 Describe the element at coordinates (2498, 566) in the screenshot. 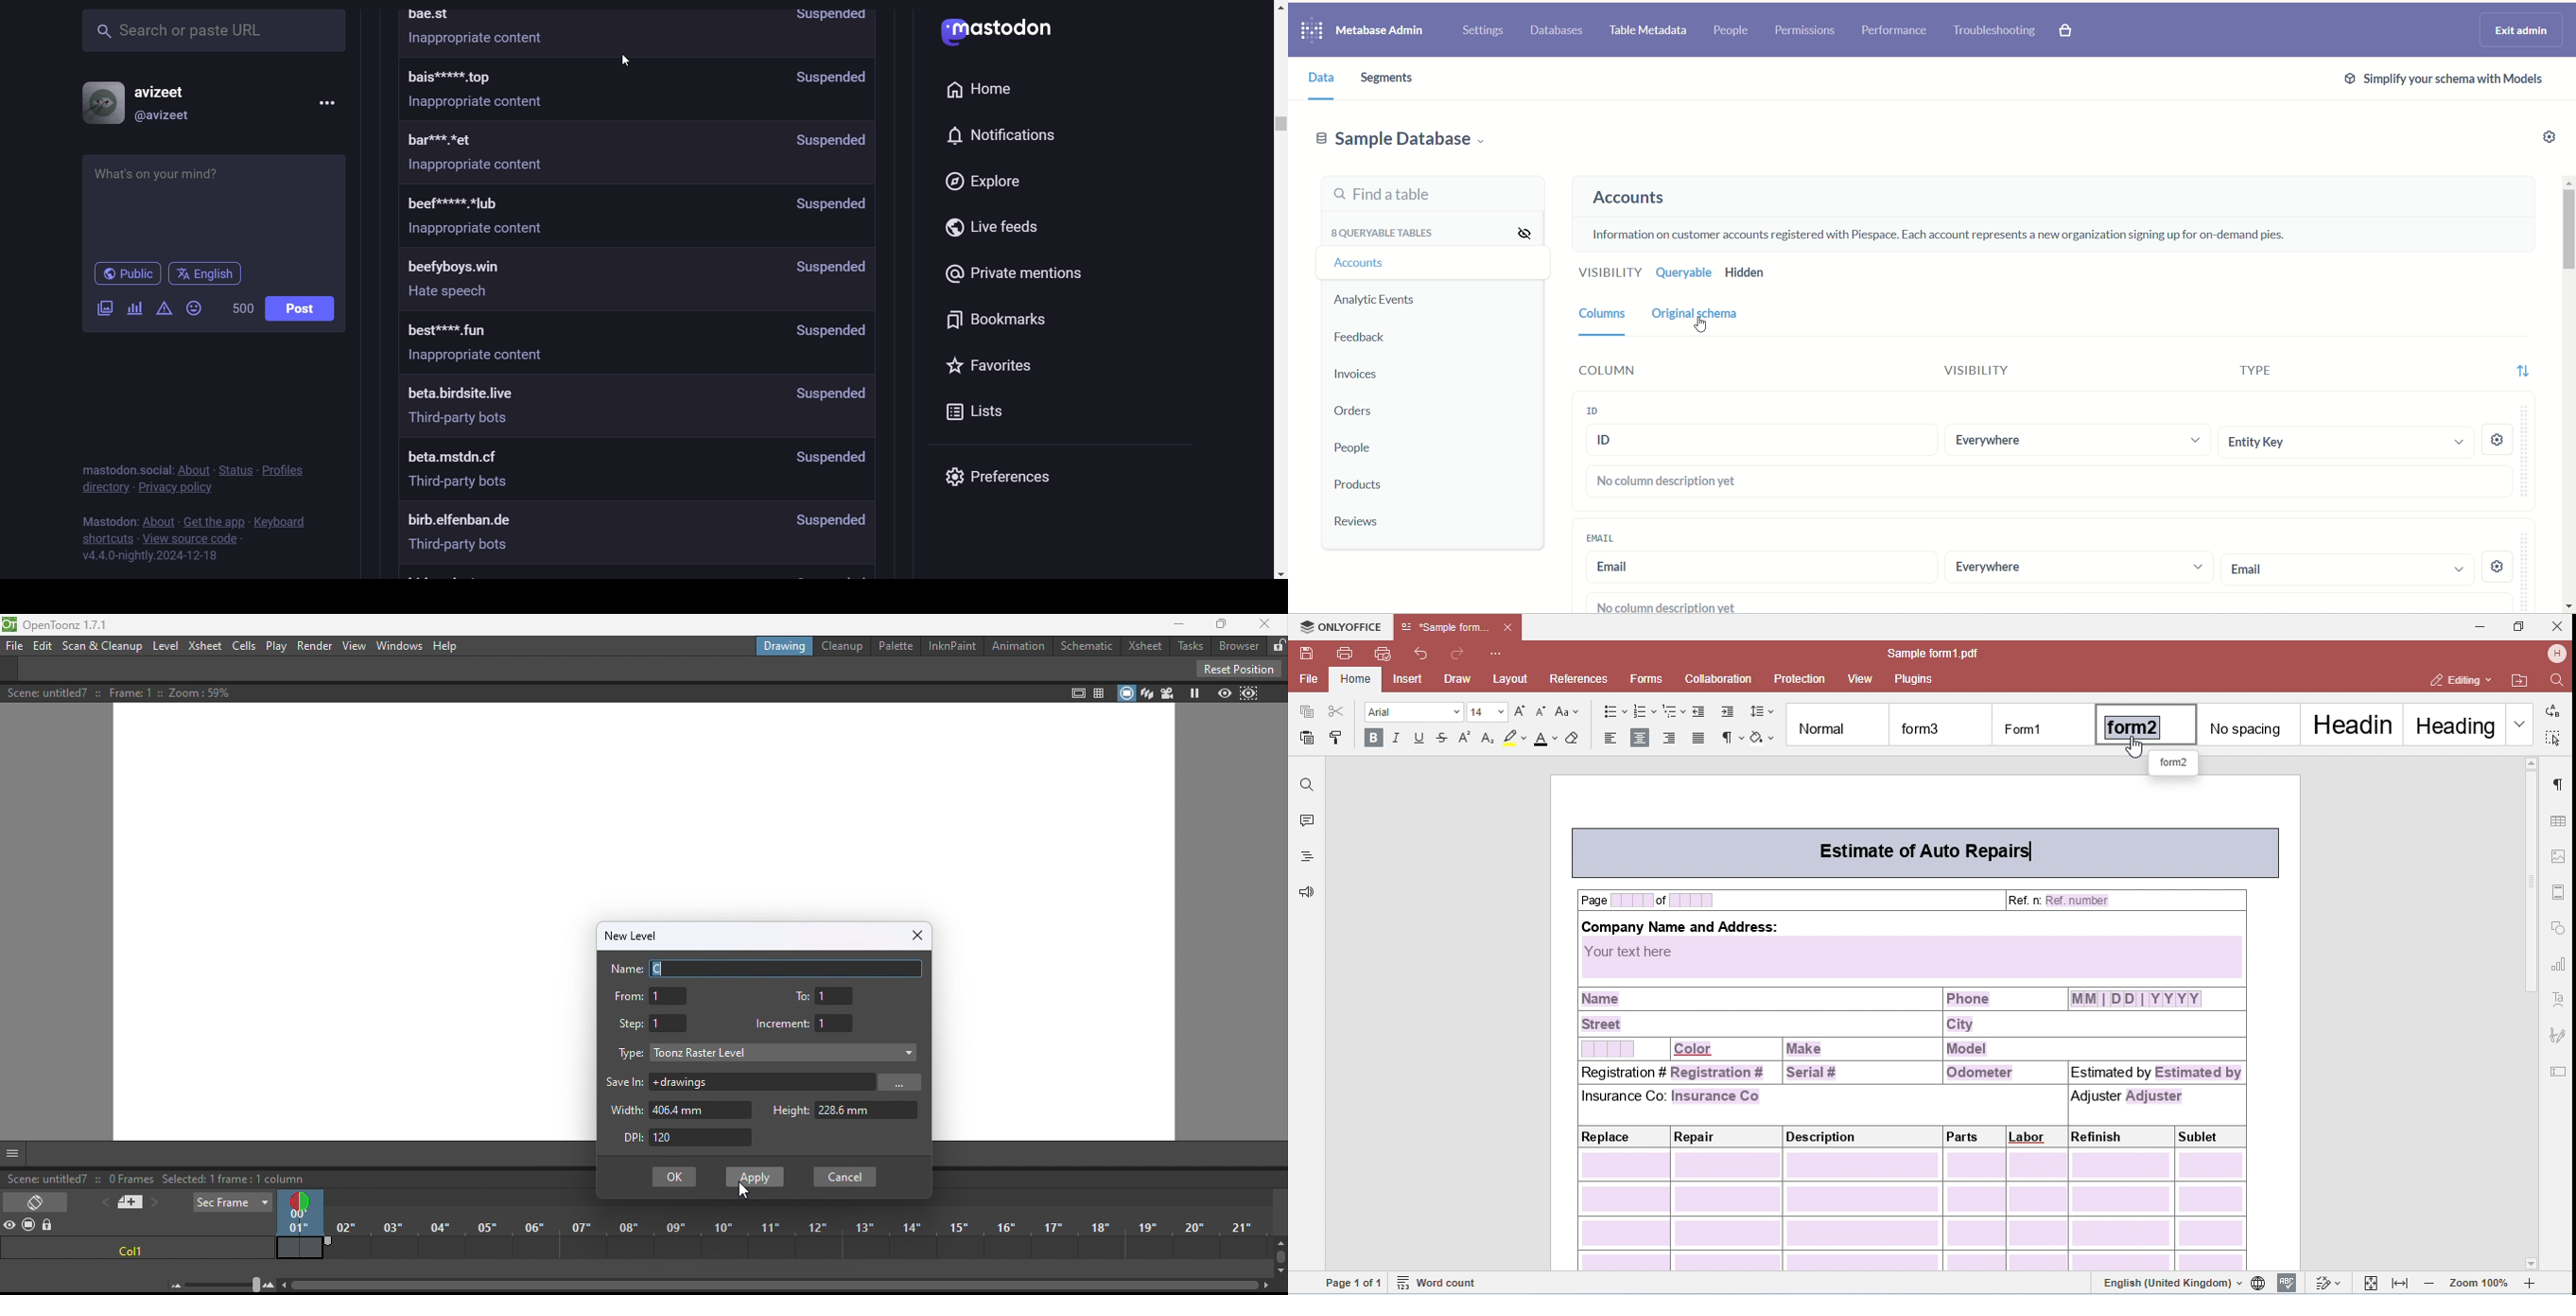

I see `settings` at that location.